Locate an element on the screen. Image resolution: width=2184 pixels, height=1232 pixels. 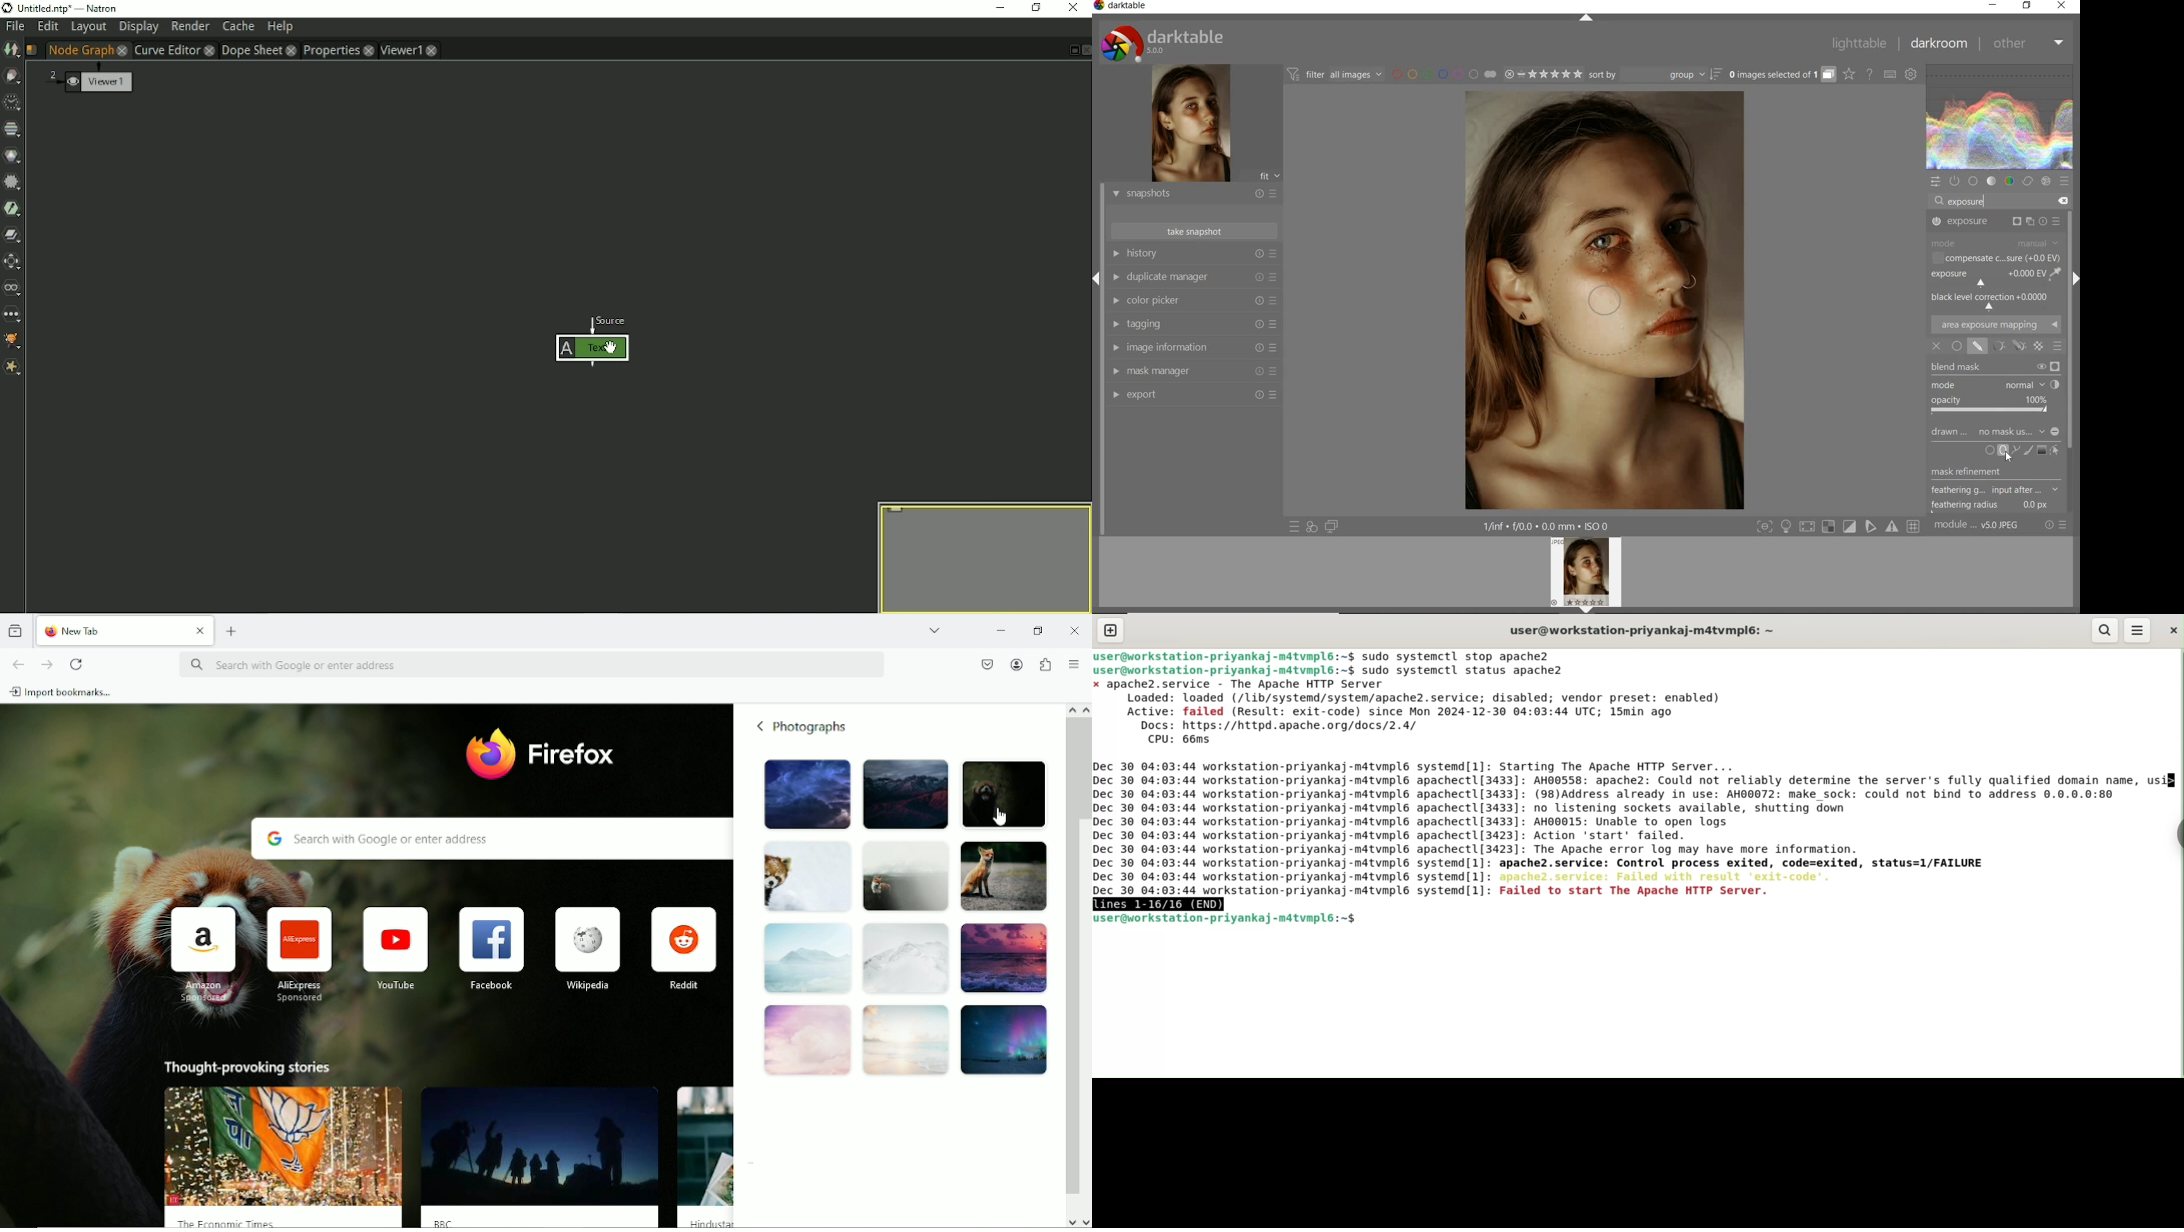
scrollbar is located at coordinates (2069, 320).